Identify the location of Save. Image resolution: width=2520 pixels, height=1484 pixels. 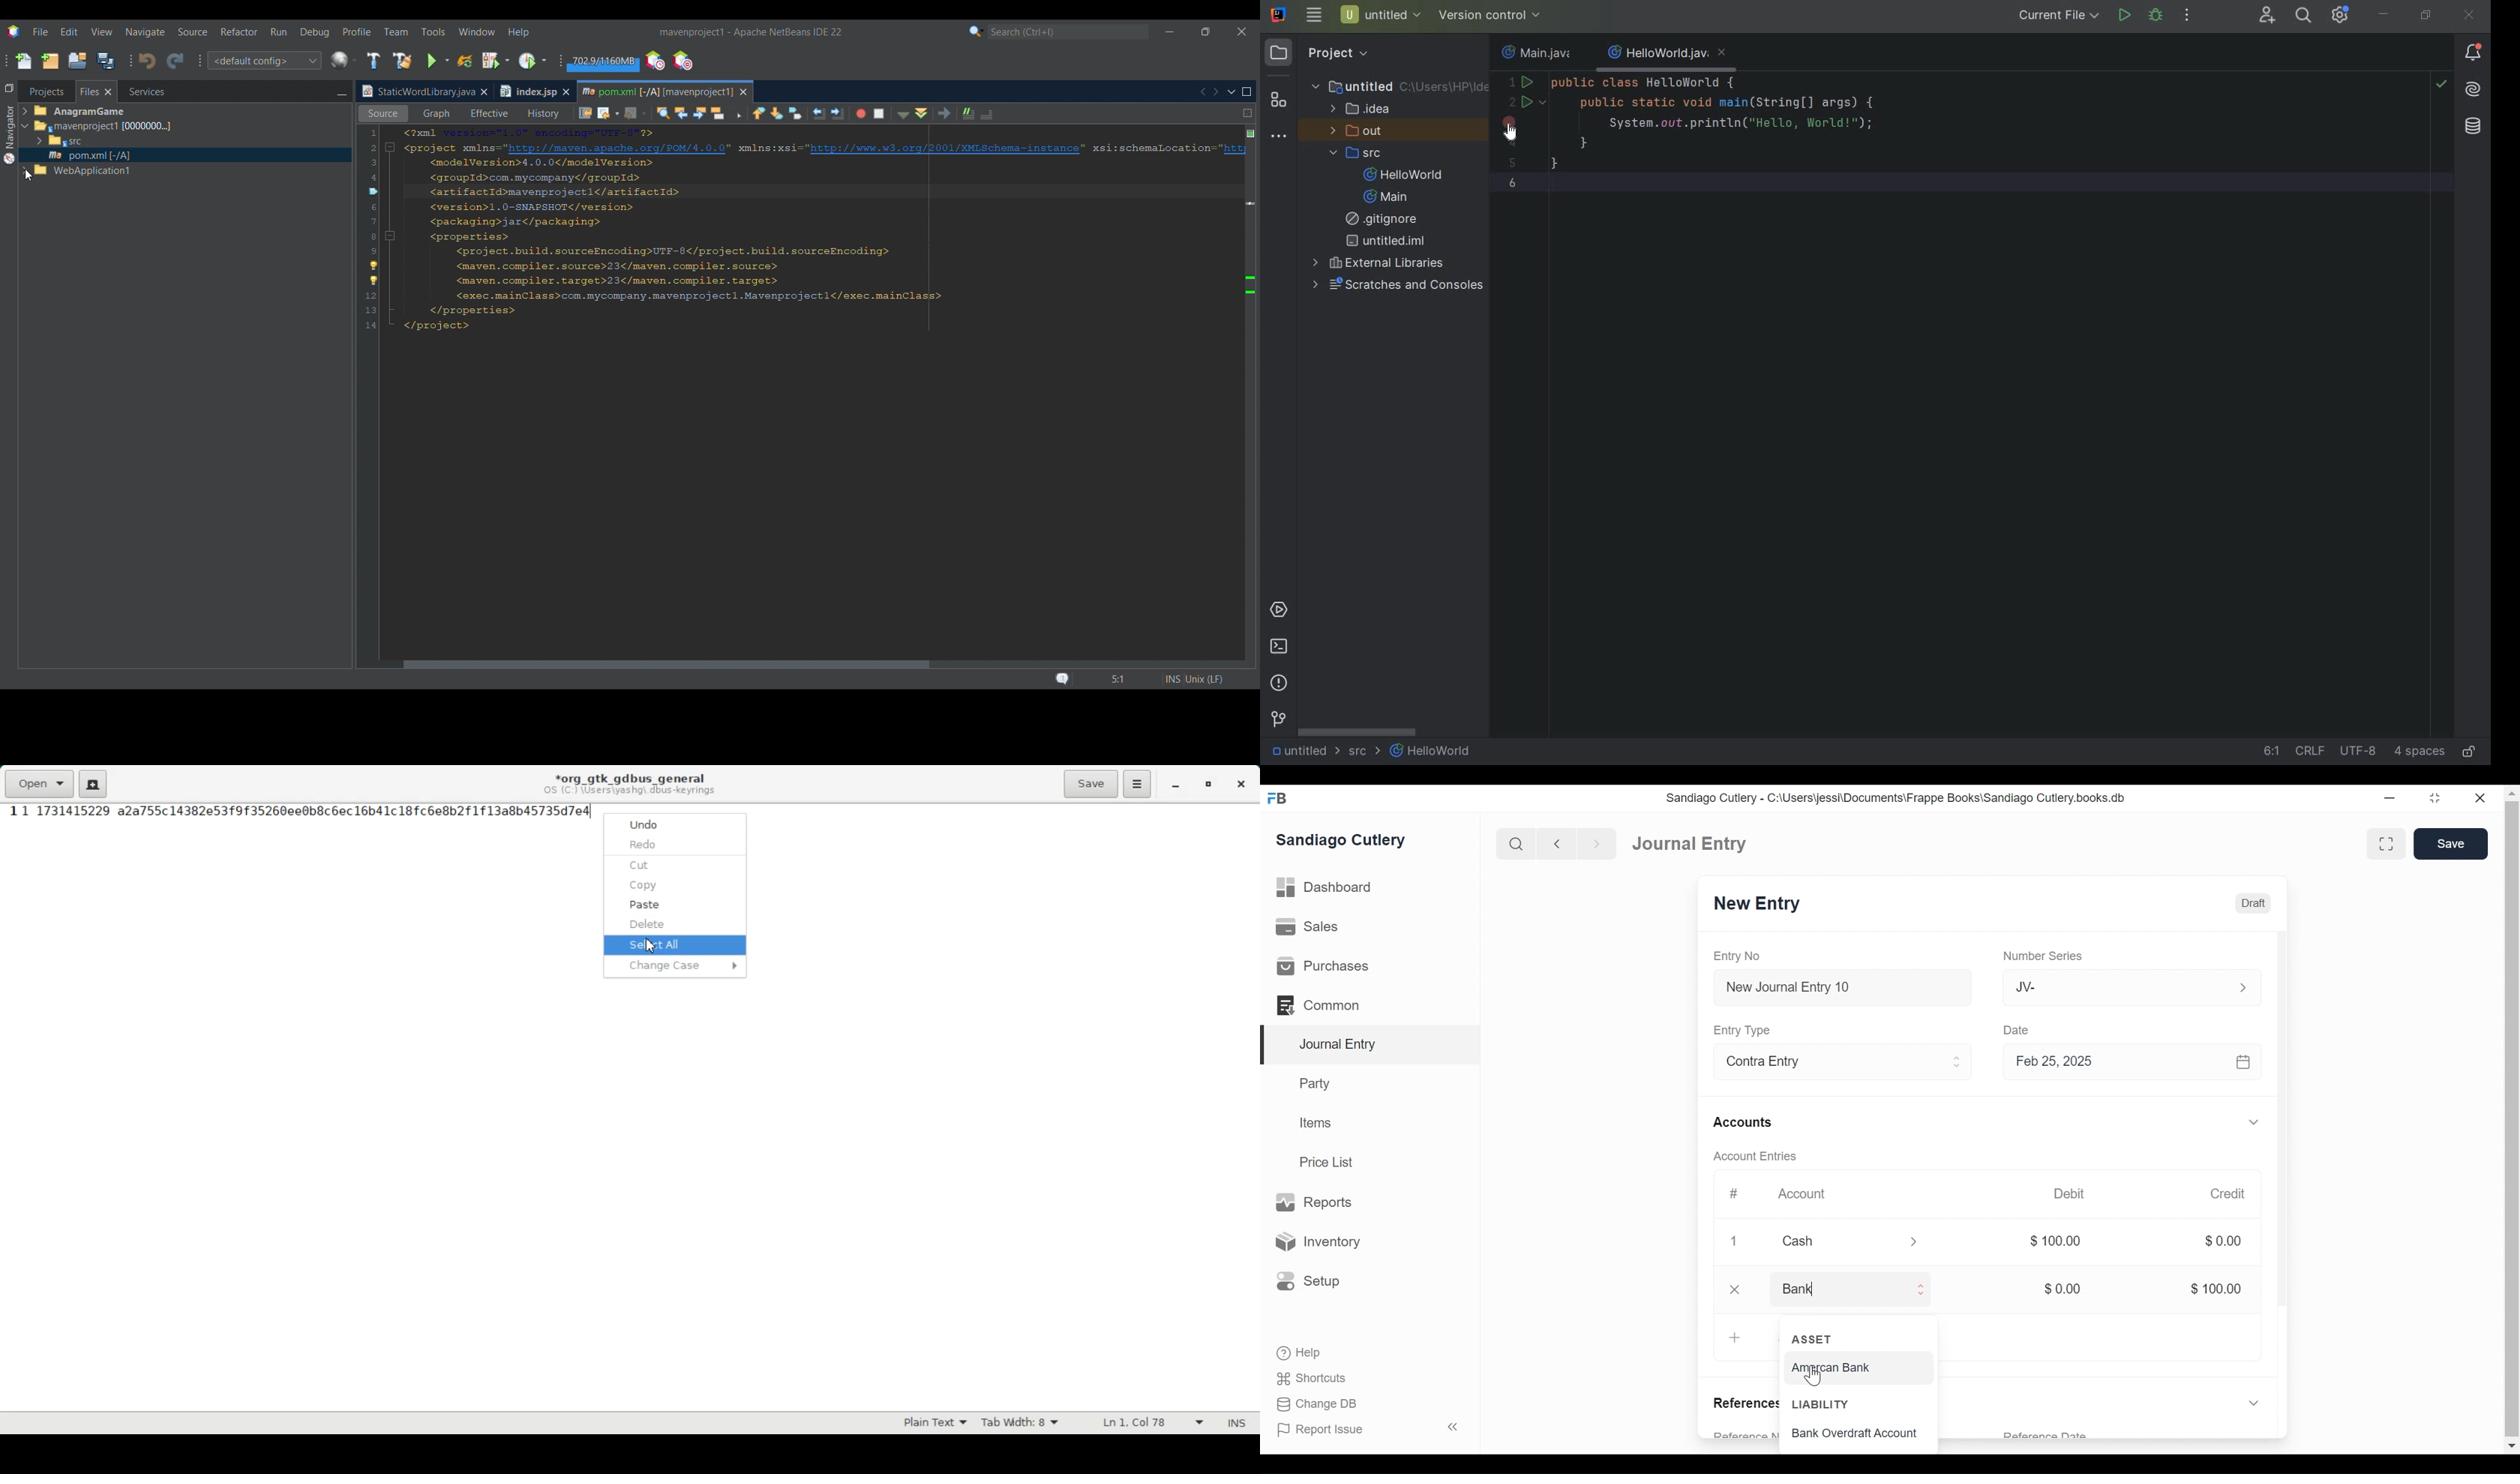
(2452, 844).